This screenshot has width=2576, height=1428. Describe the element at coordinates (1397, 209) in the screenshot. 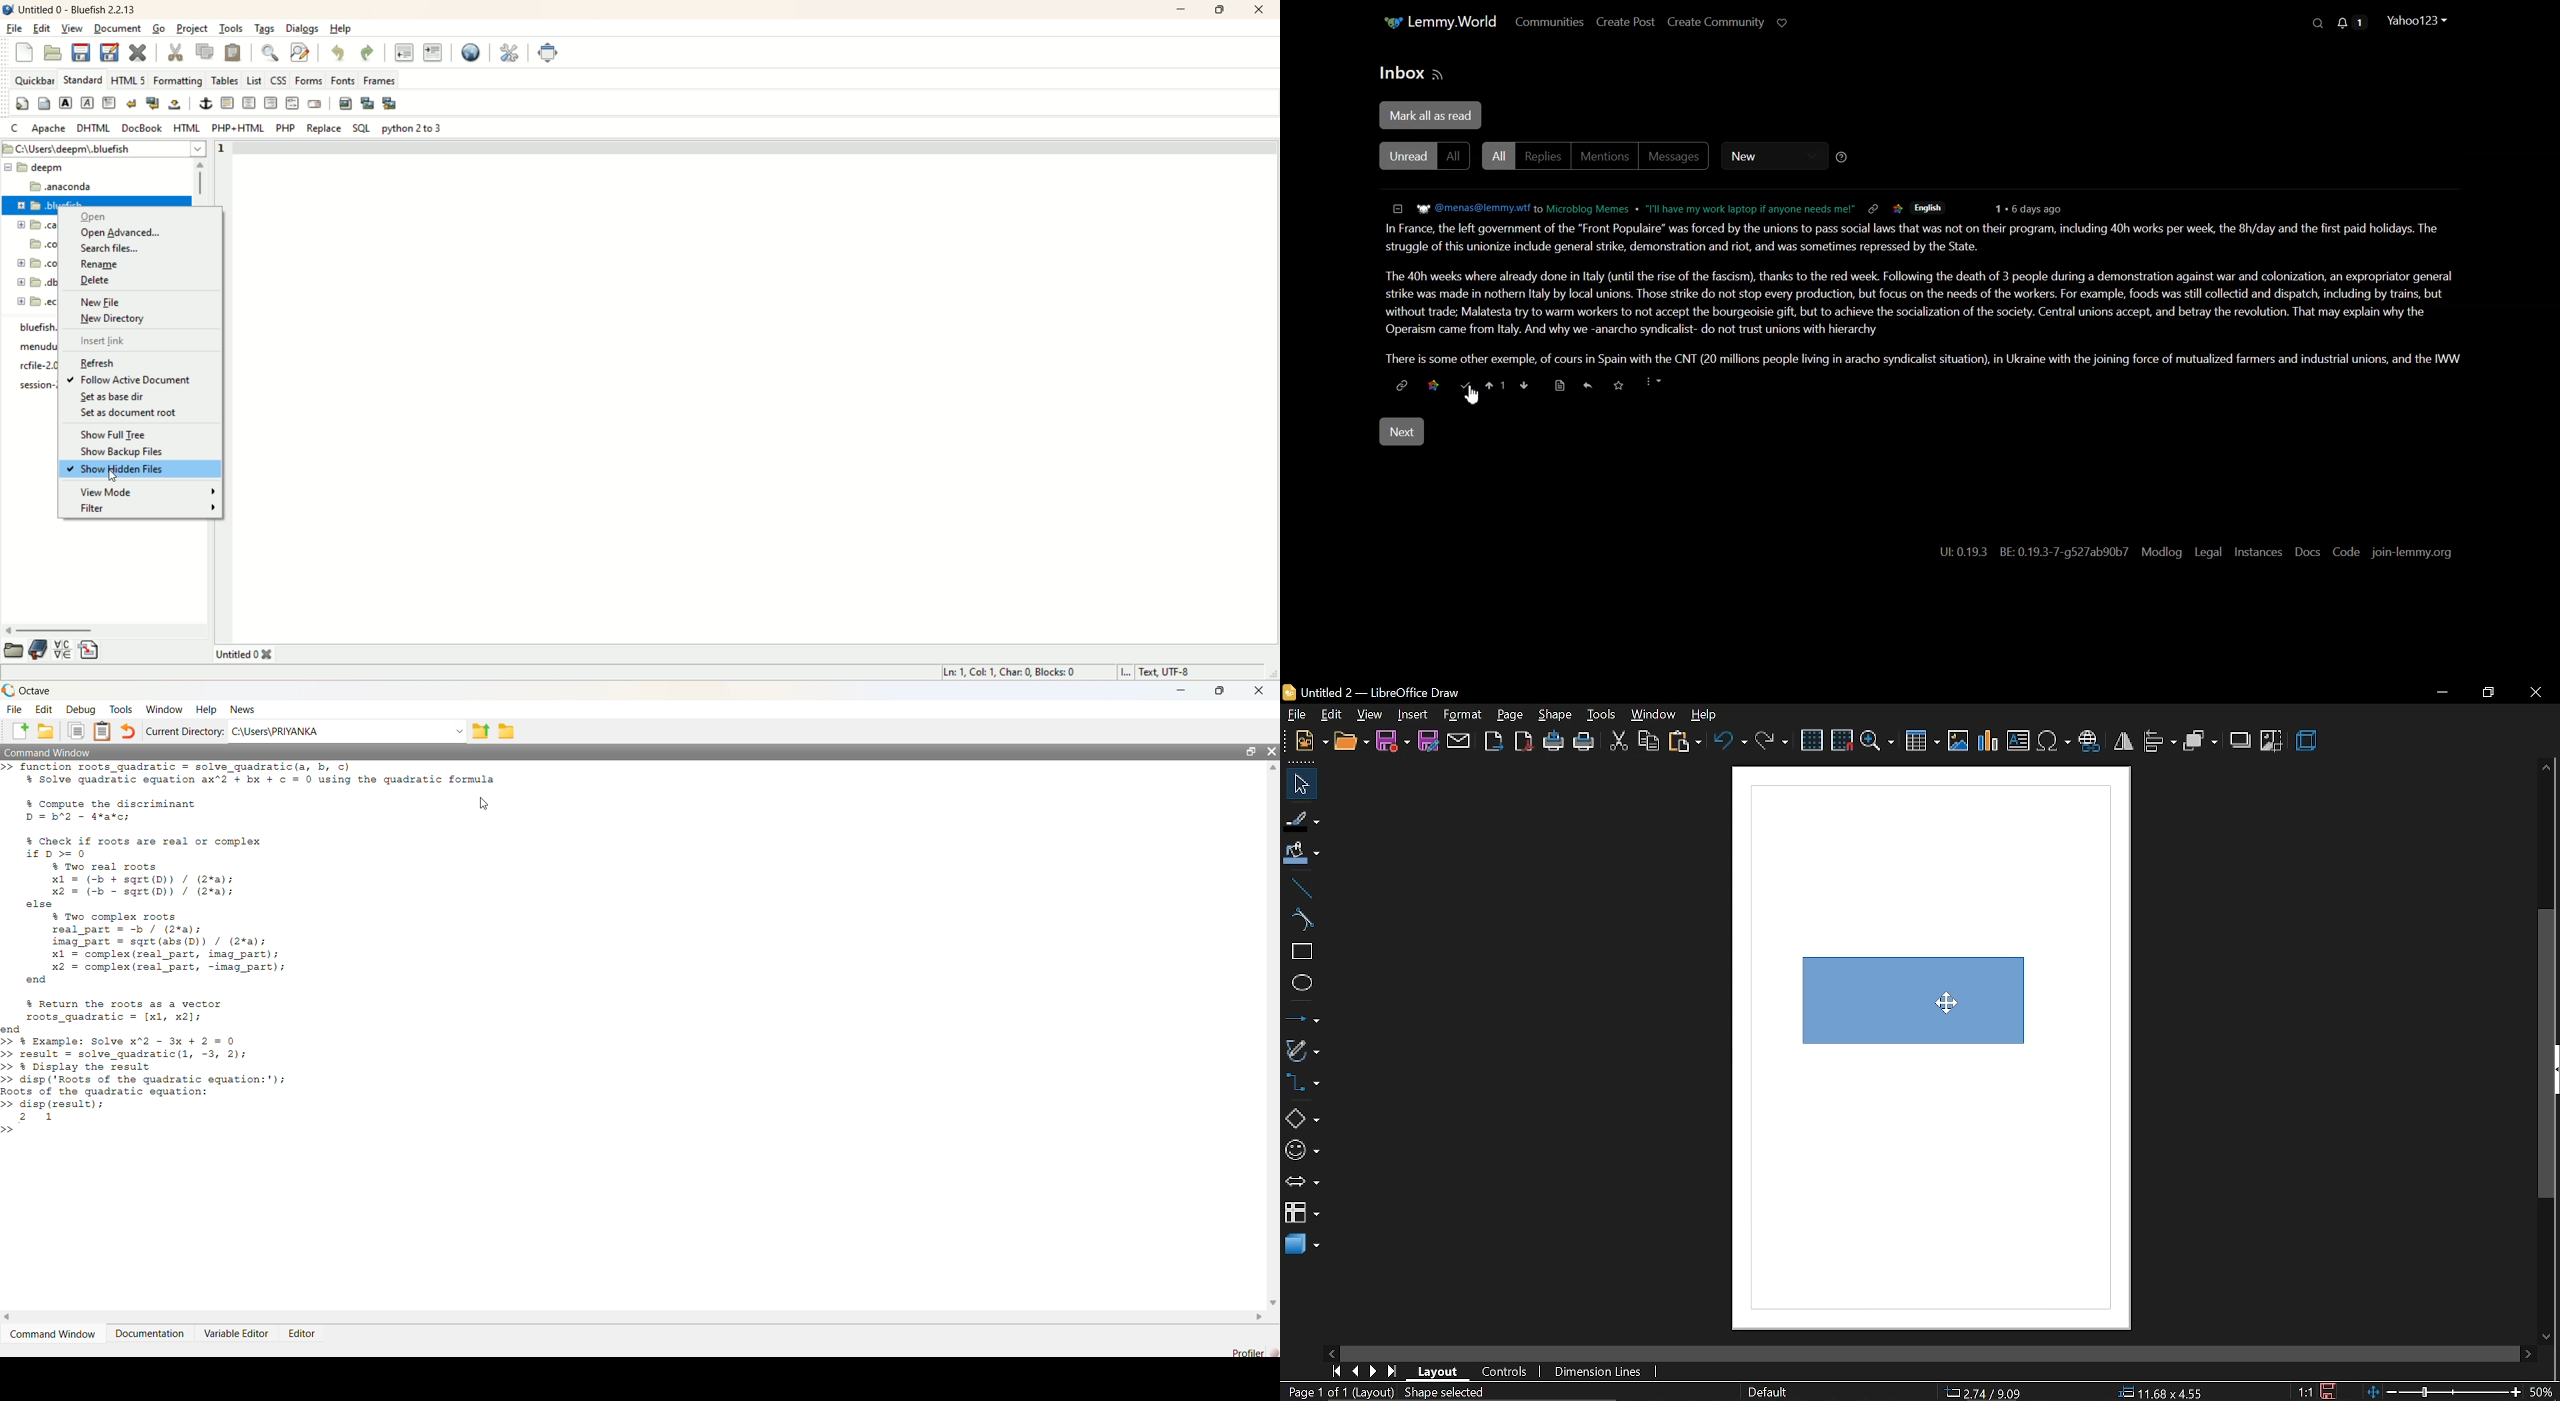

I see `Collapse` at that location.